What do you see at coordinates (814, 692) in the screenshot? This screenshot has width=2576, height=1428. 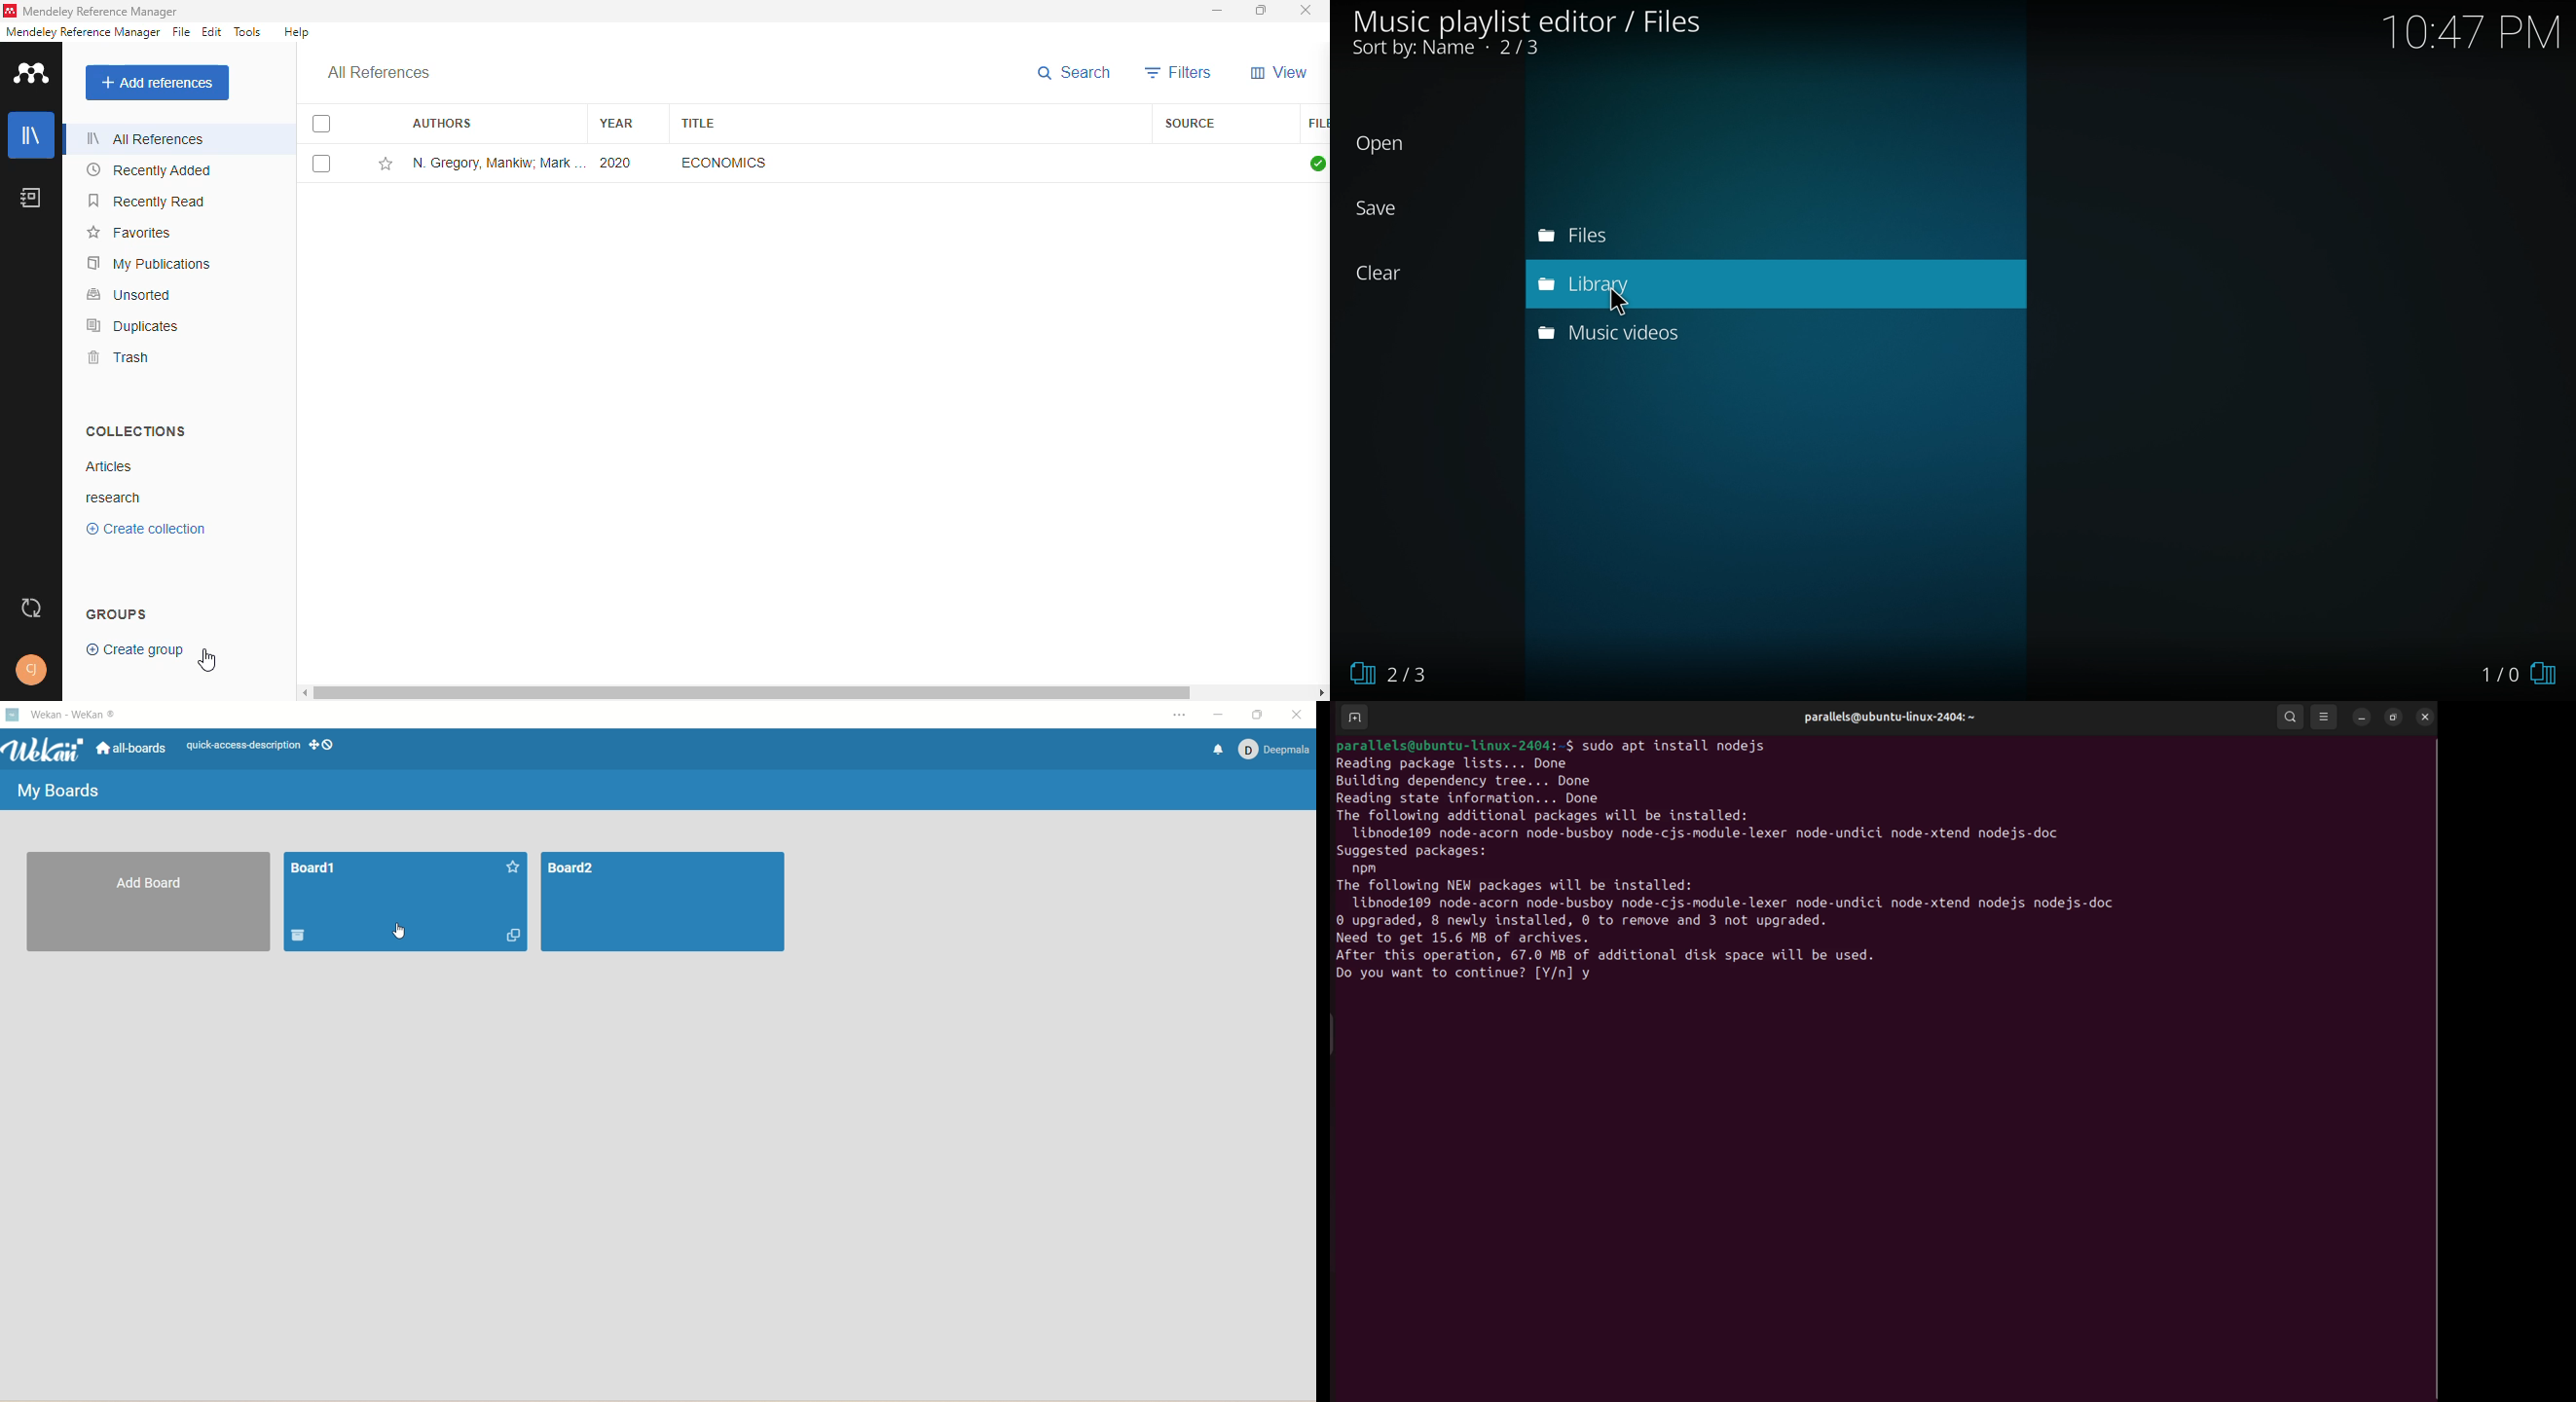 I see `horizontal scroll bar` at bounding box center [814, 692].